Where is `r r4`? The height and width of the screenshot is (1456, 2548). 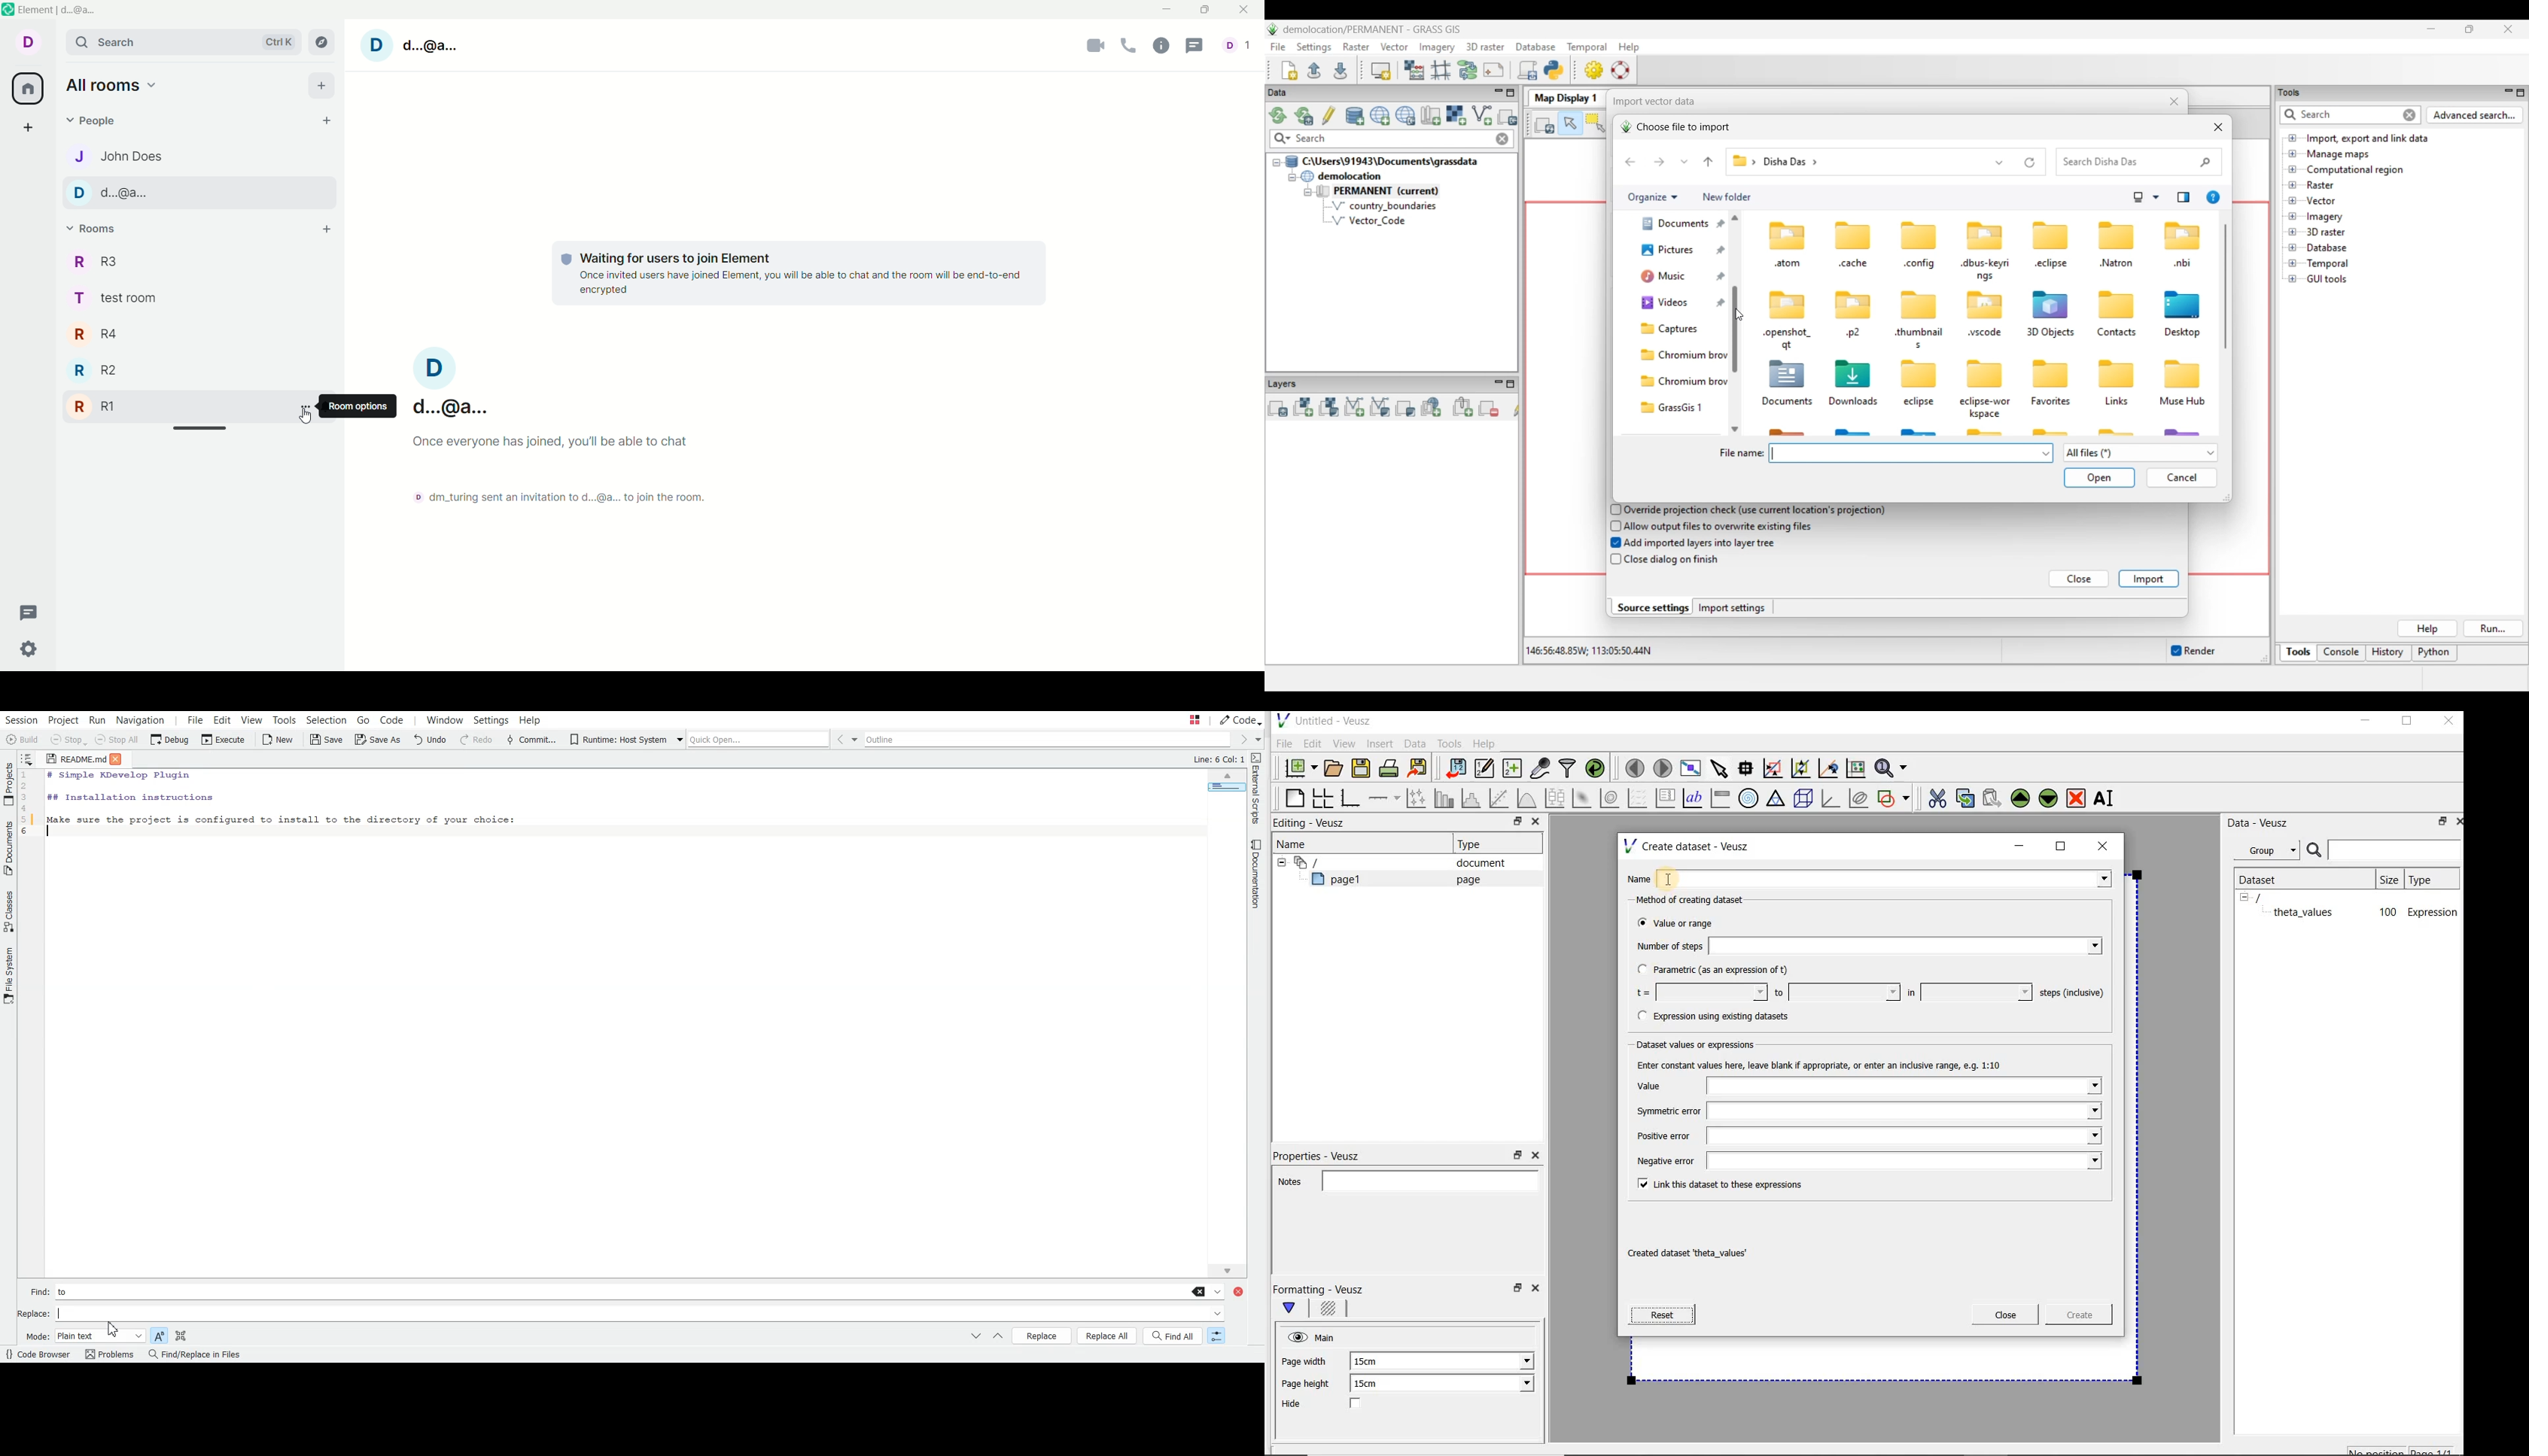 r r4 is located at coordinates (101, 336).